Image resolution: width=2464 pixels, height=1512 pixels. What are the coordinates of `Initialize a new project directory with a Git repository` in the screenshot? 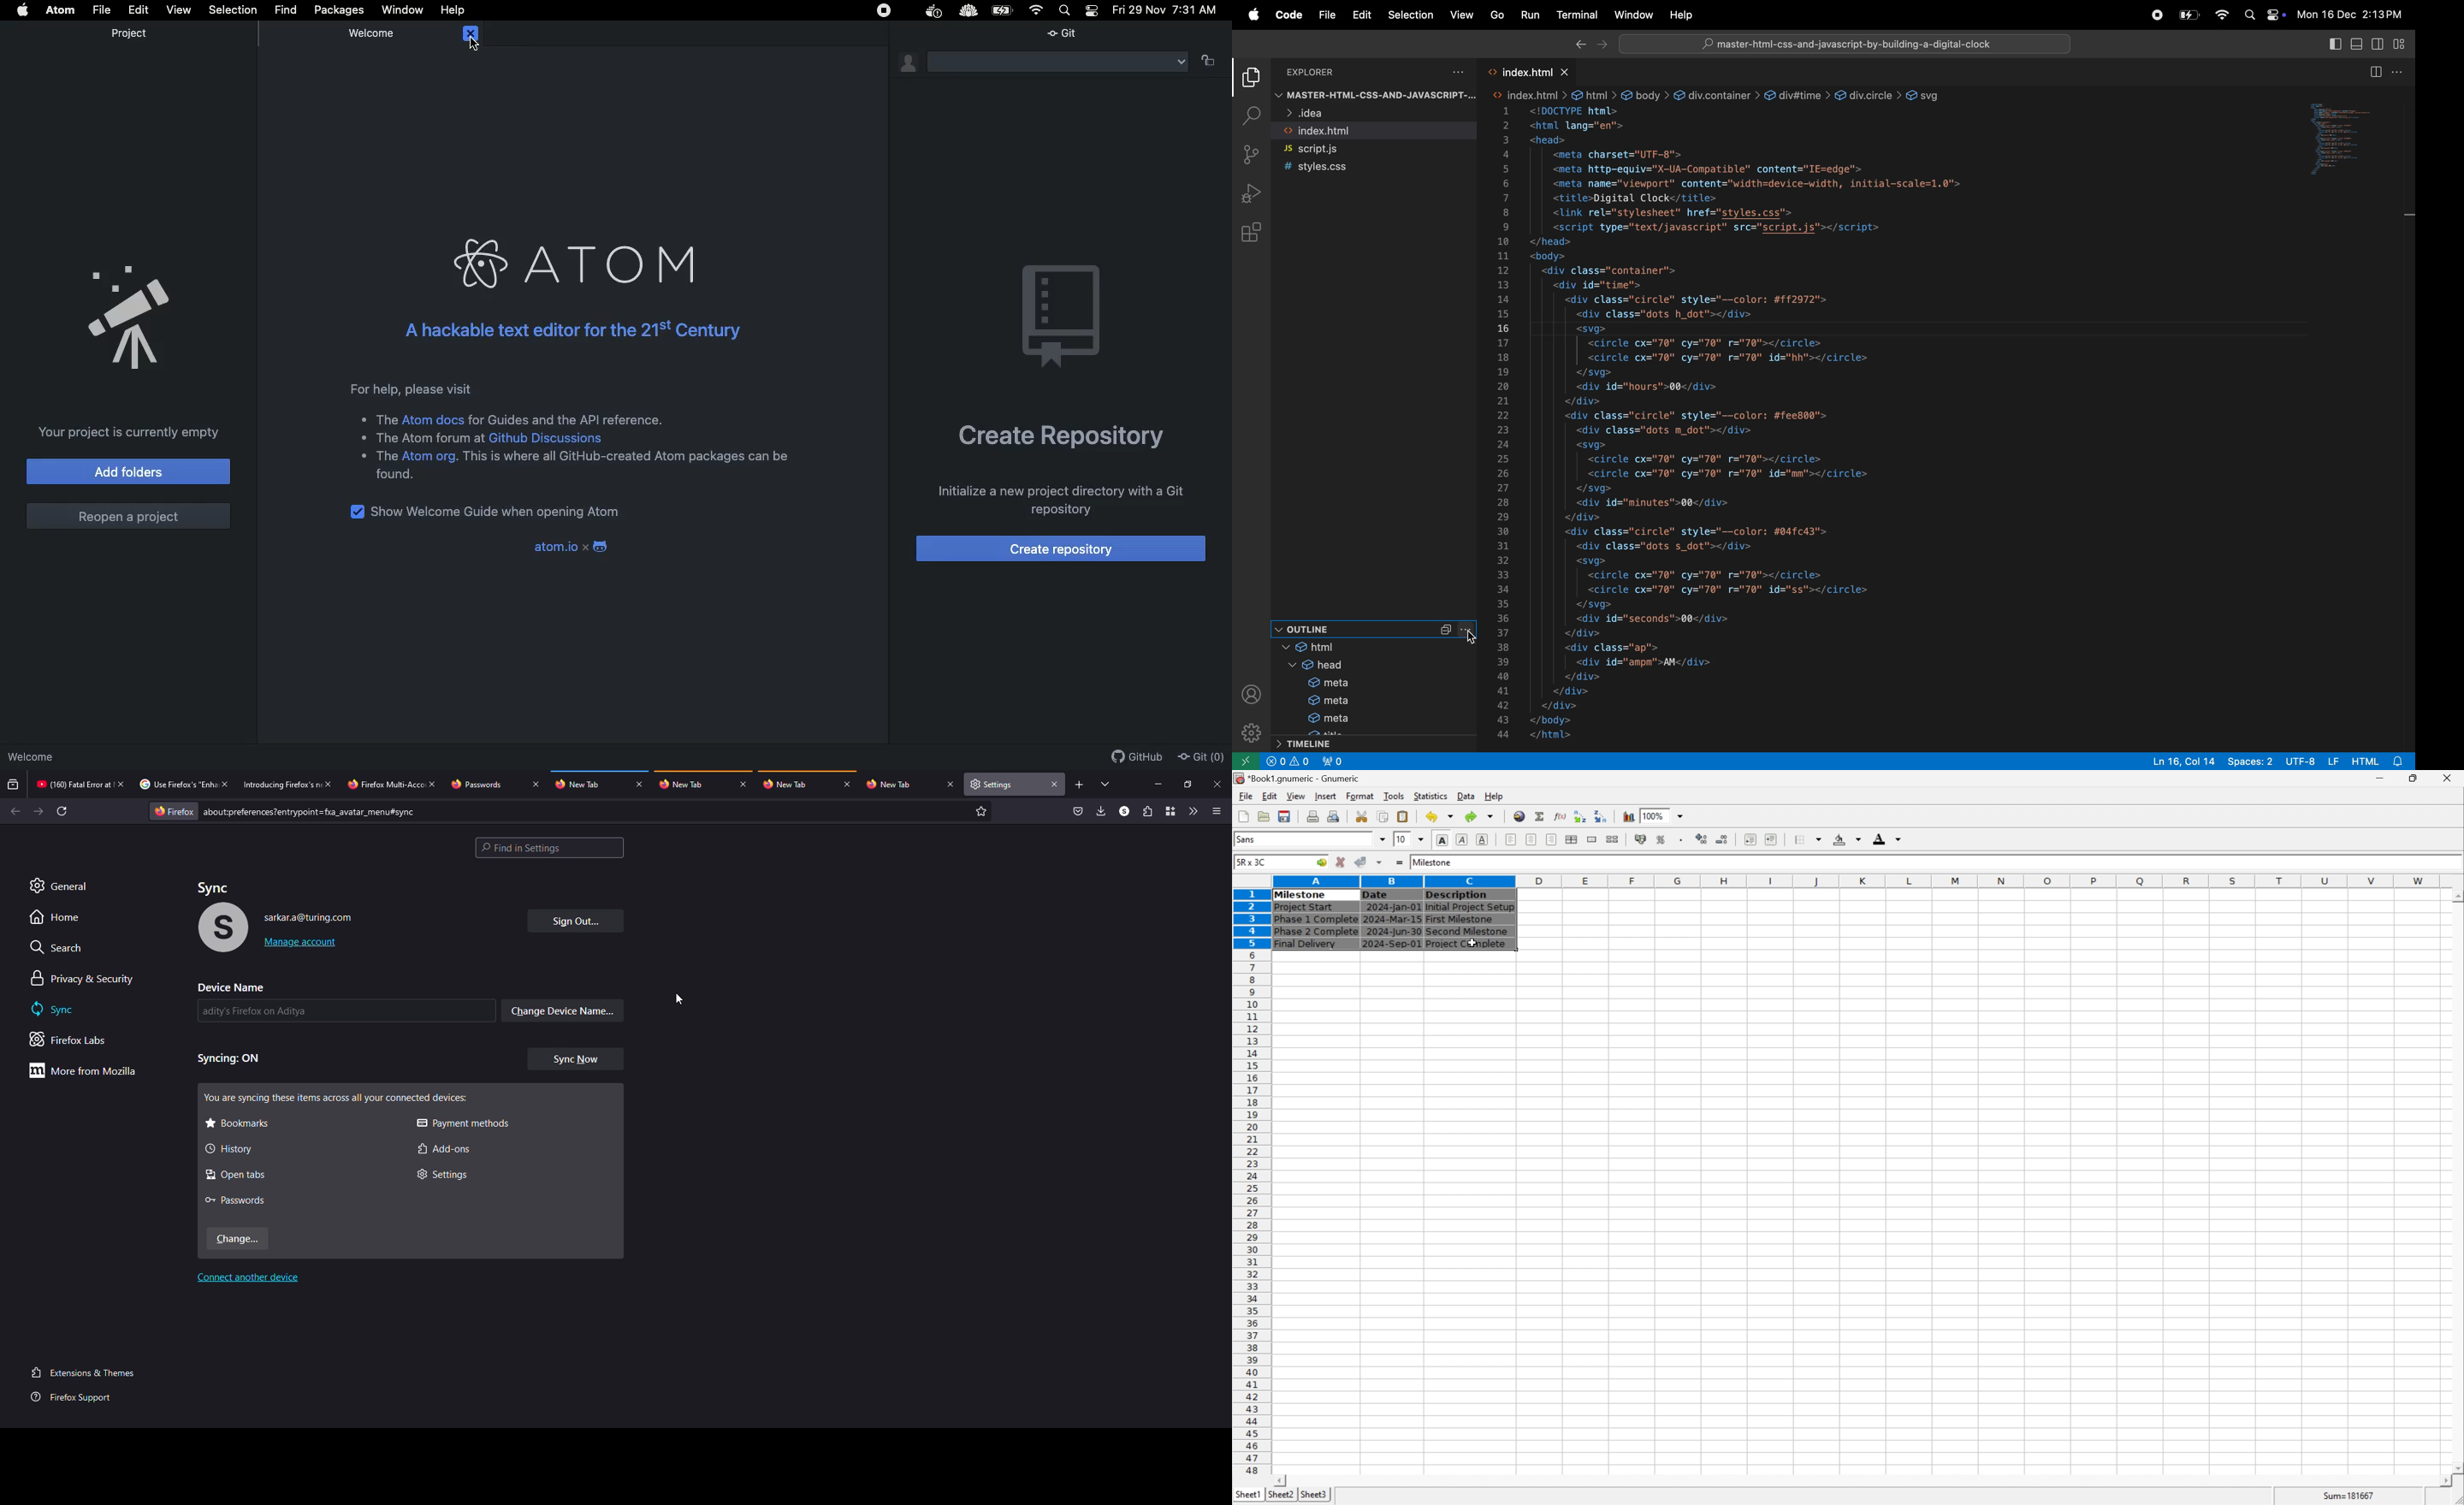 It's located at (1052, 498).